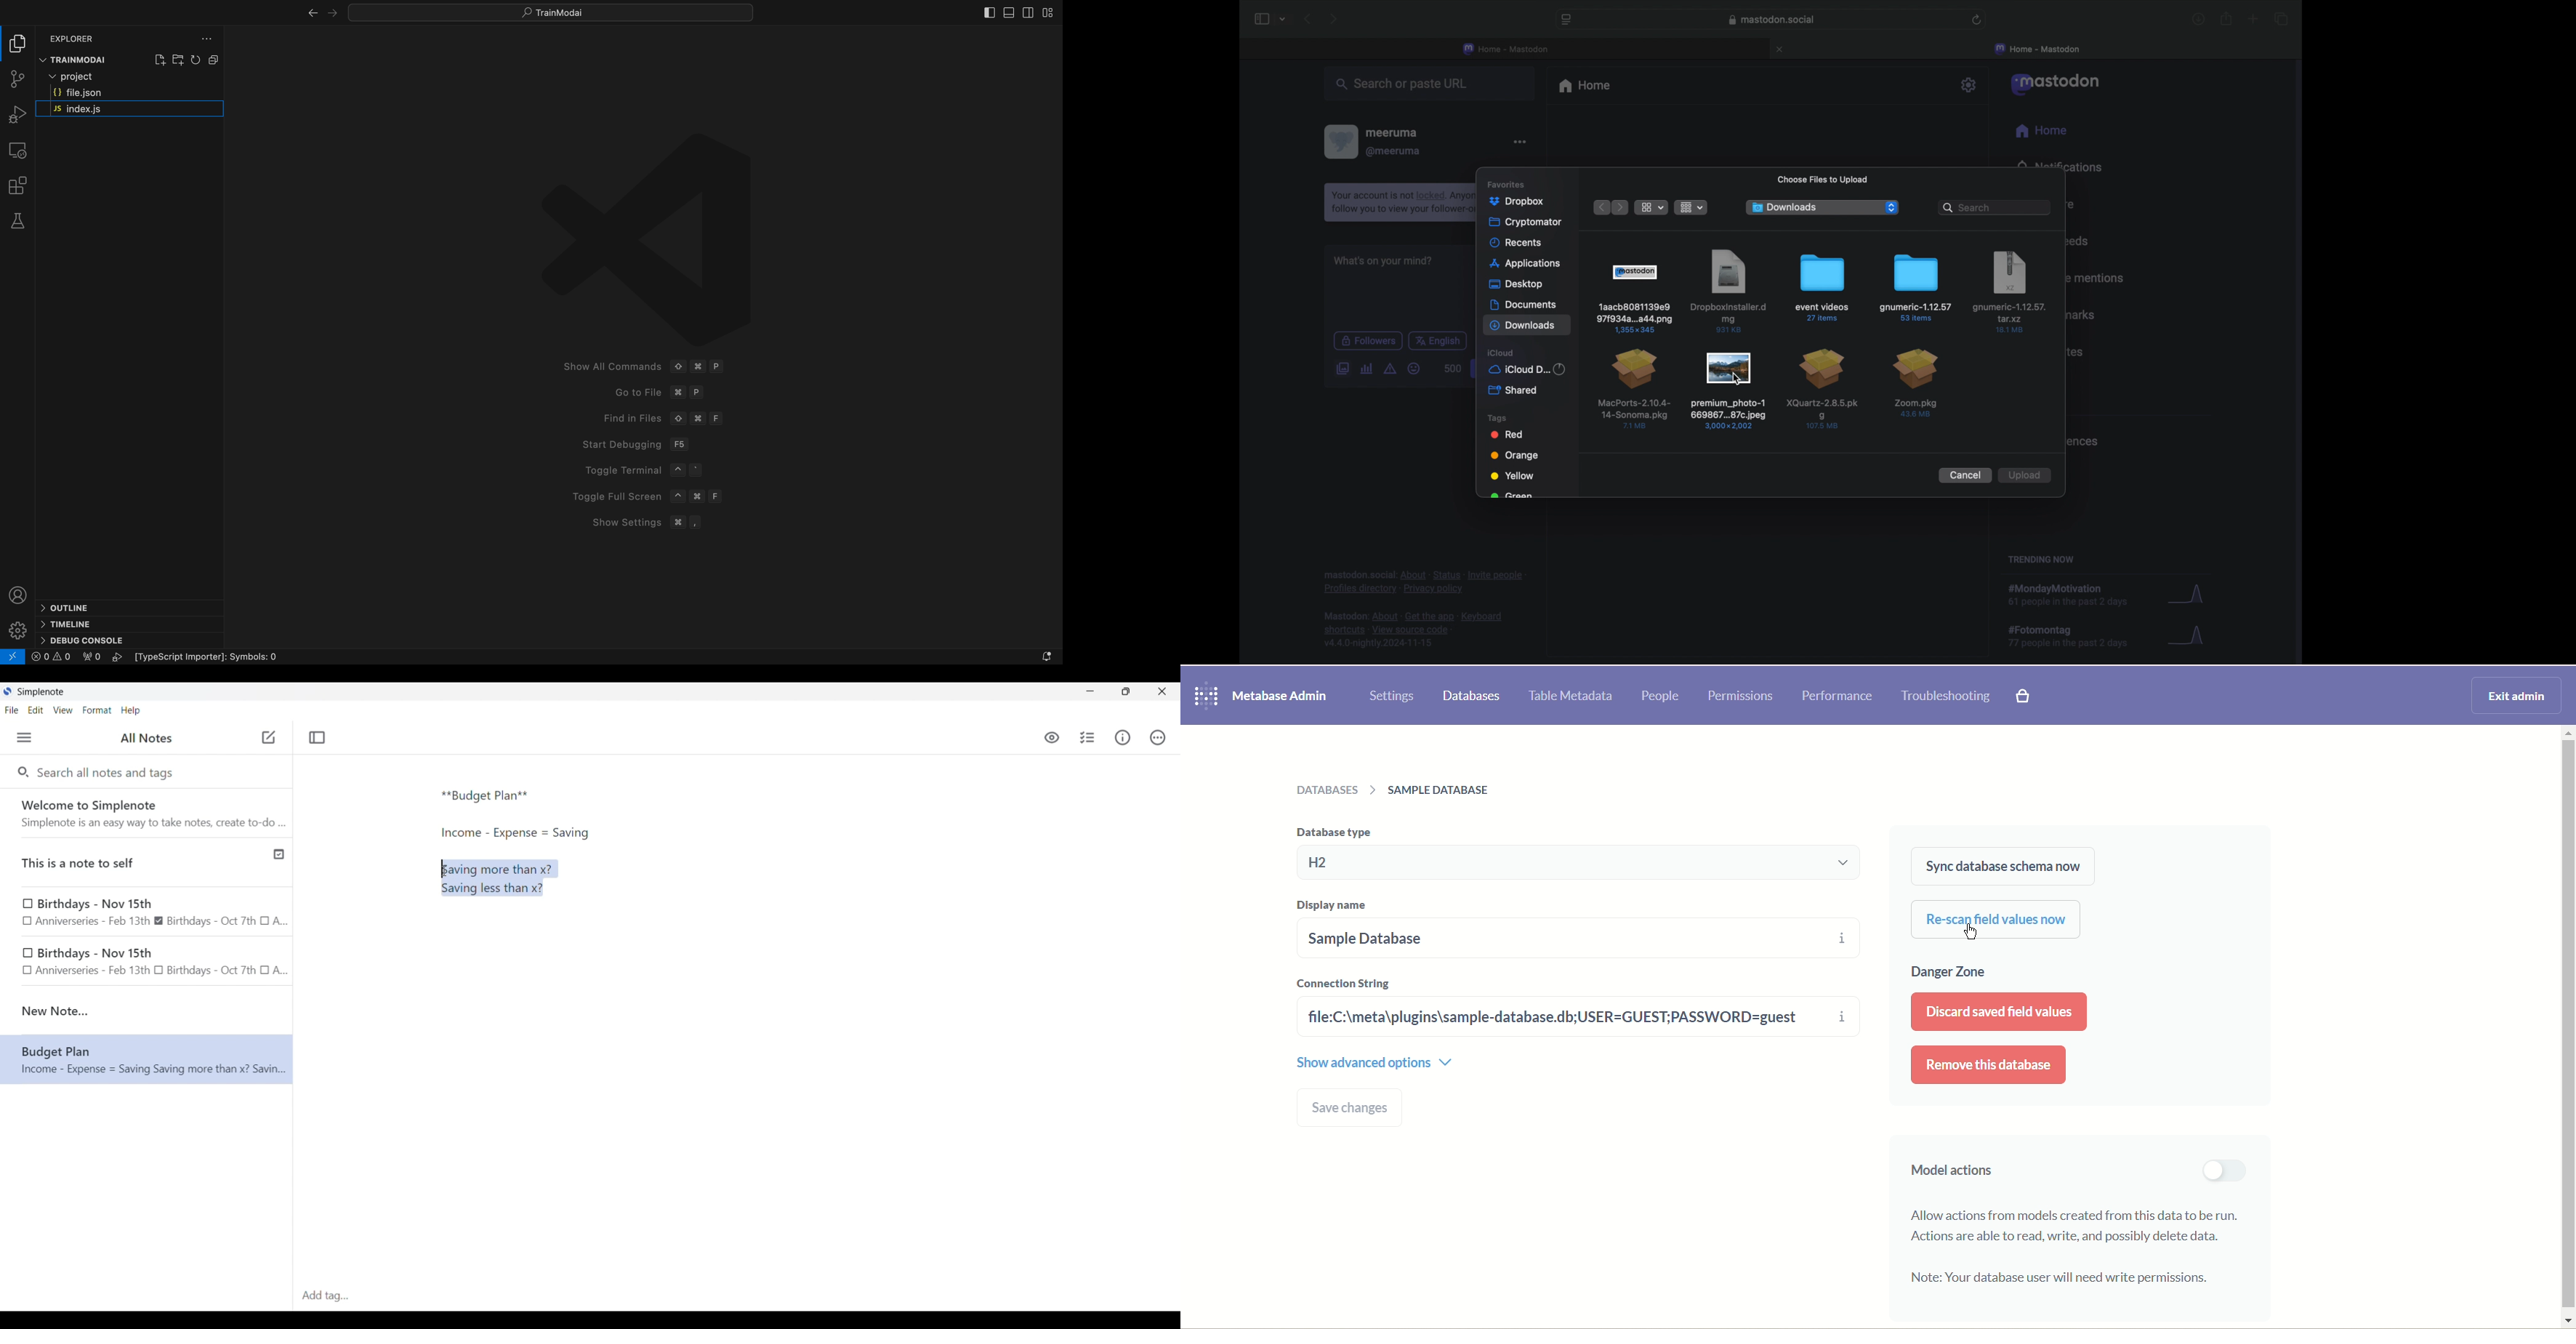  Describe the element at coordinates (1510, 476) in the screenshot. I see `yellow` at that location.